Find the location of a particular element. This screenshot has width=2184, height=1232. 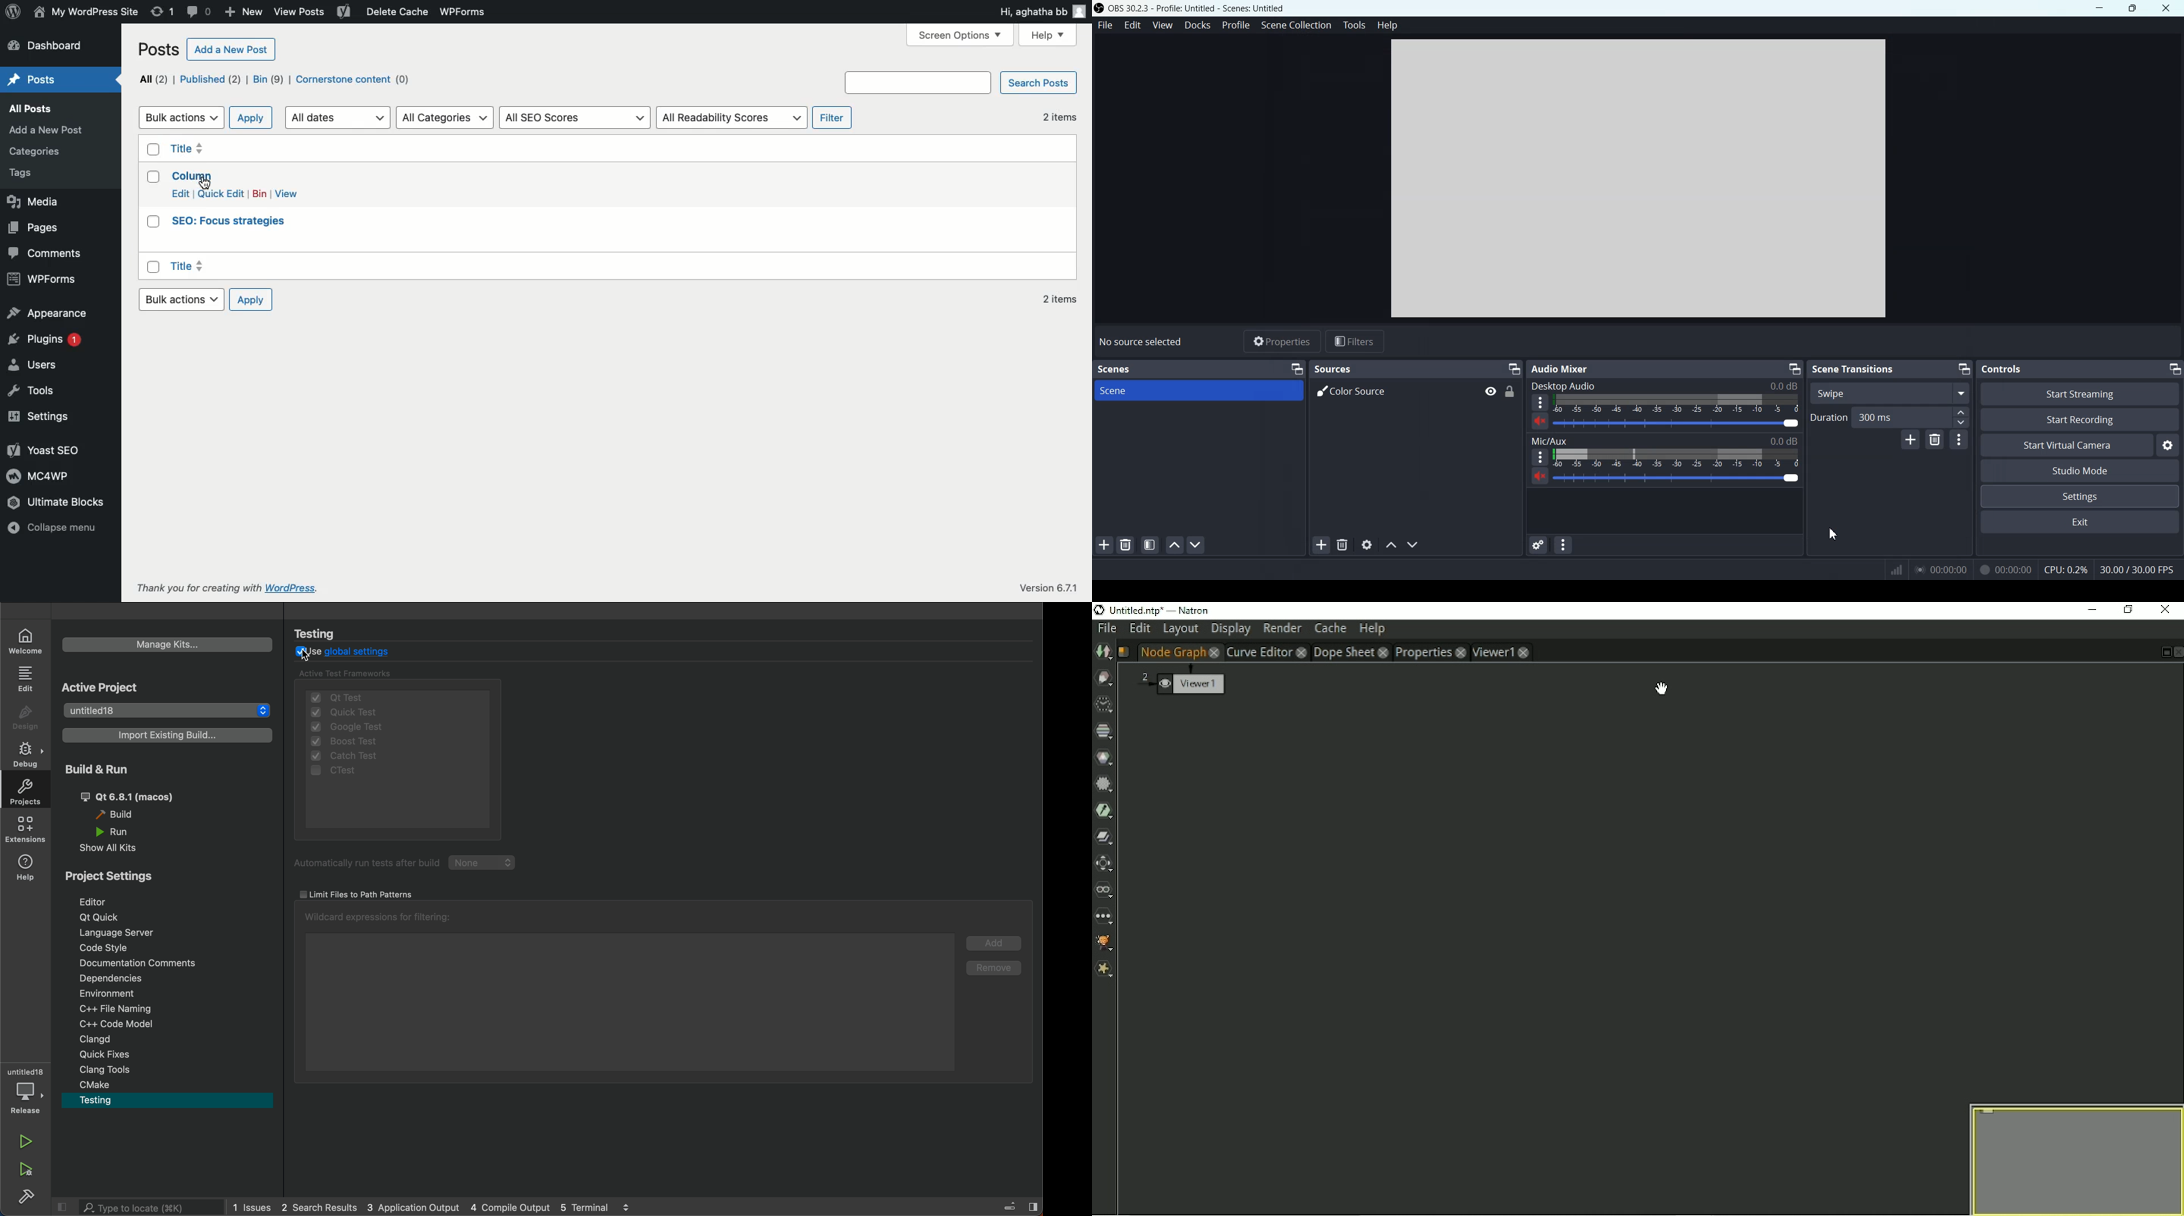

Transition properties is located at coordinates (1959, 440).